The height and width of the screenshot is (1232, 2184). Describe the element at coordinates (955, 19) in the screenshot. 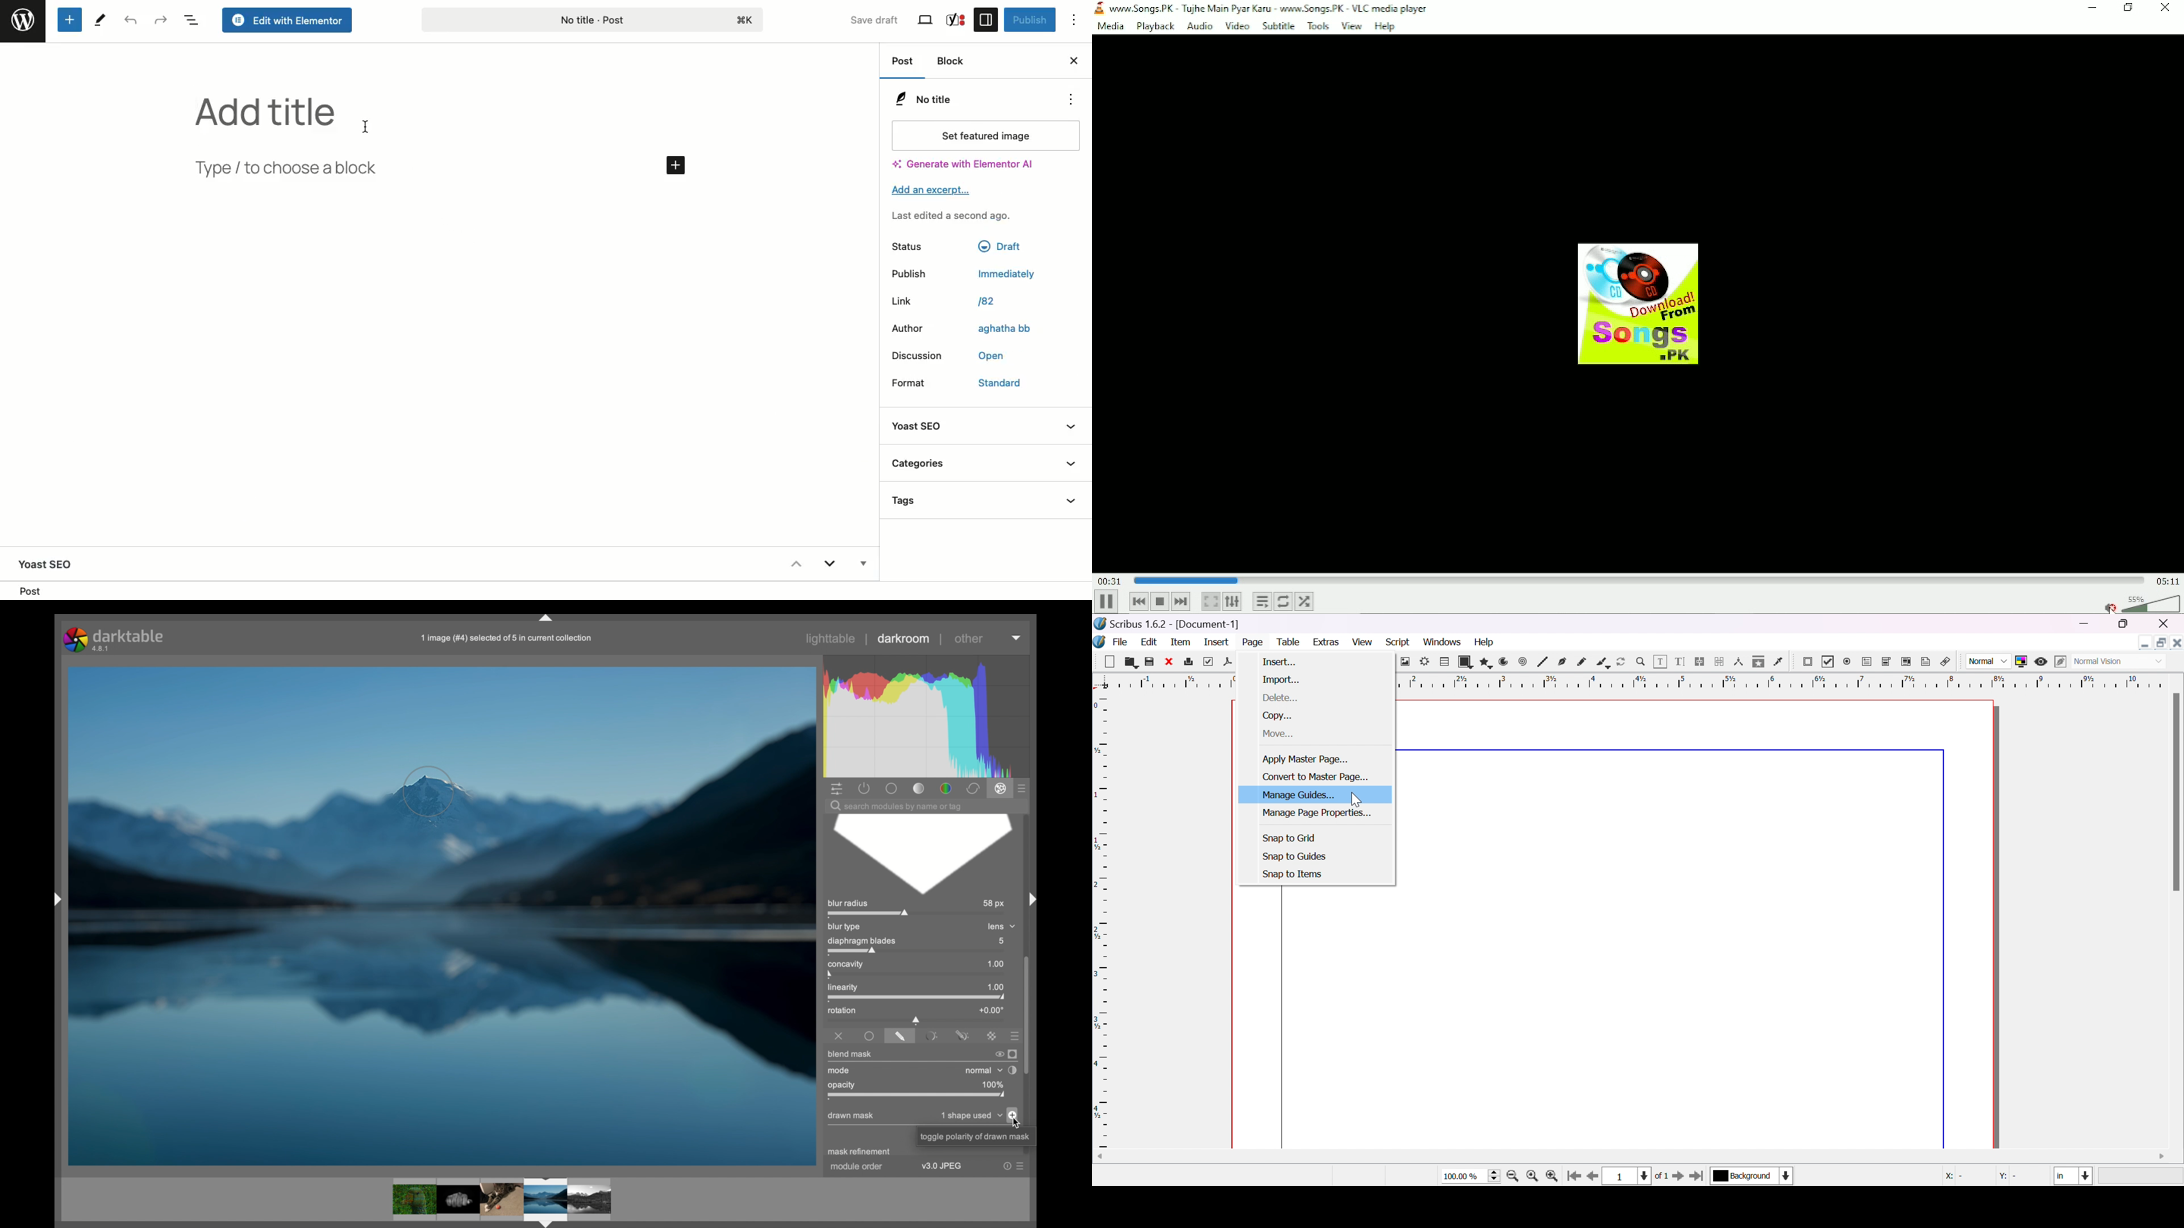

I see `Yoast` at that location.